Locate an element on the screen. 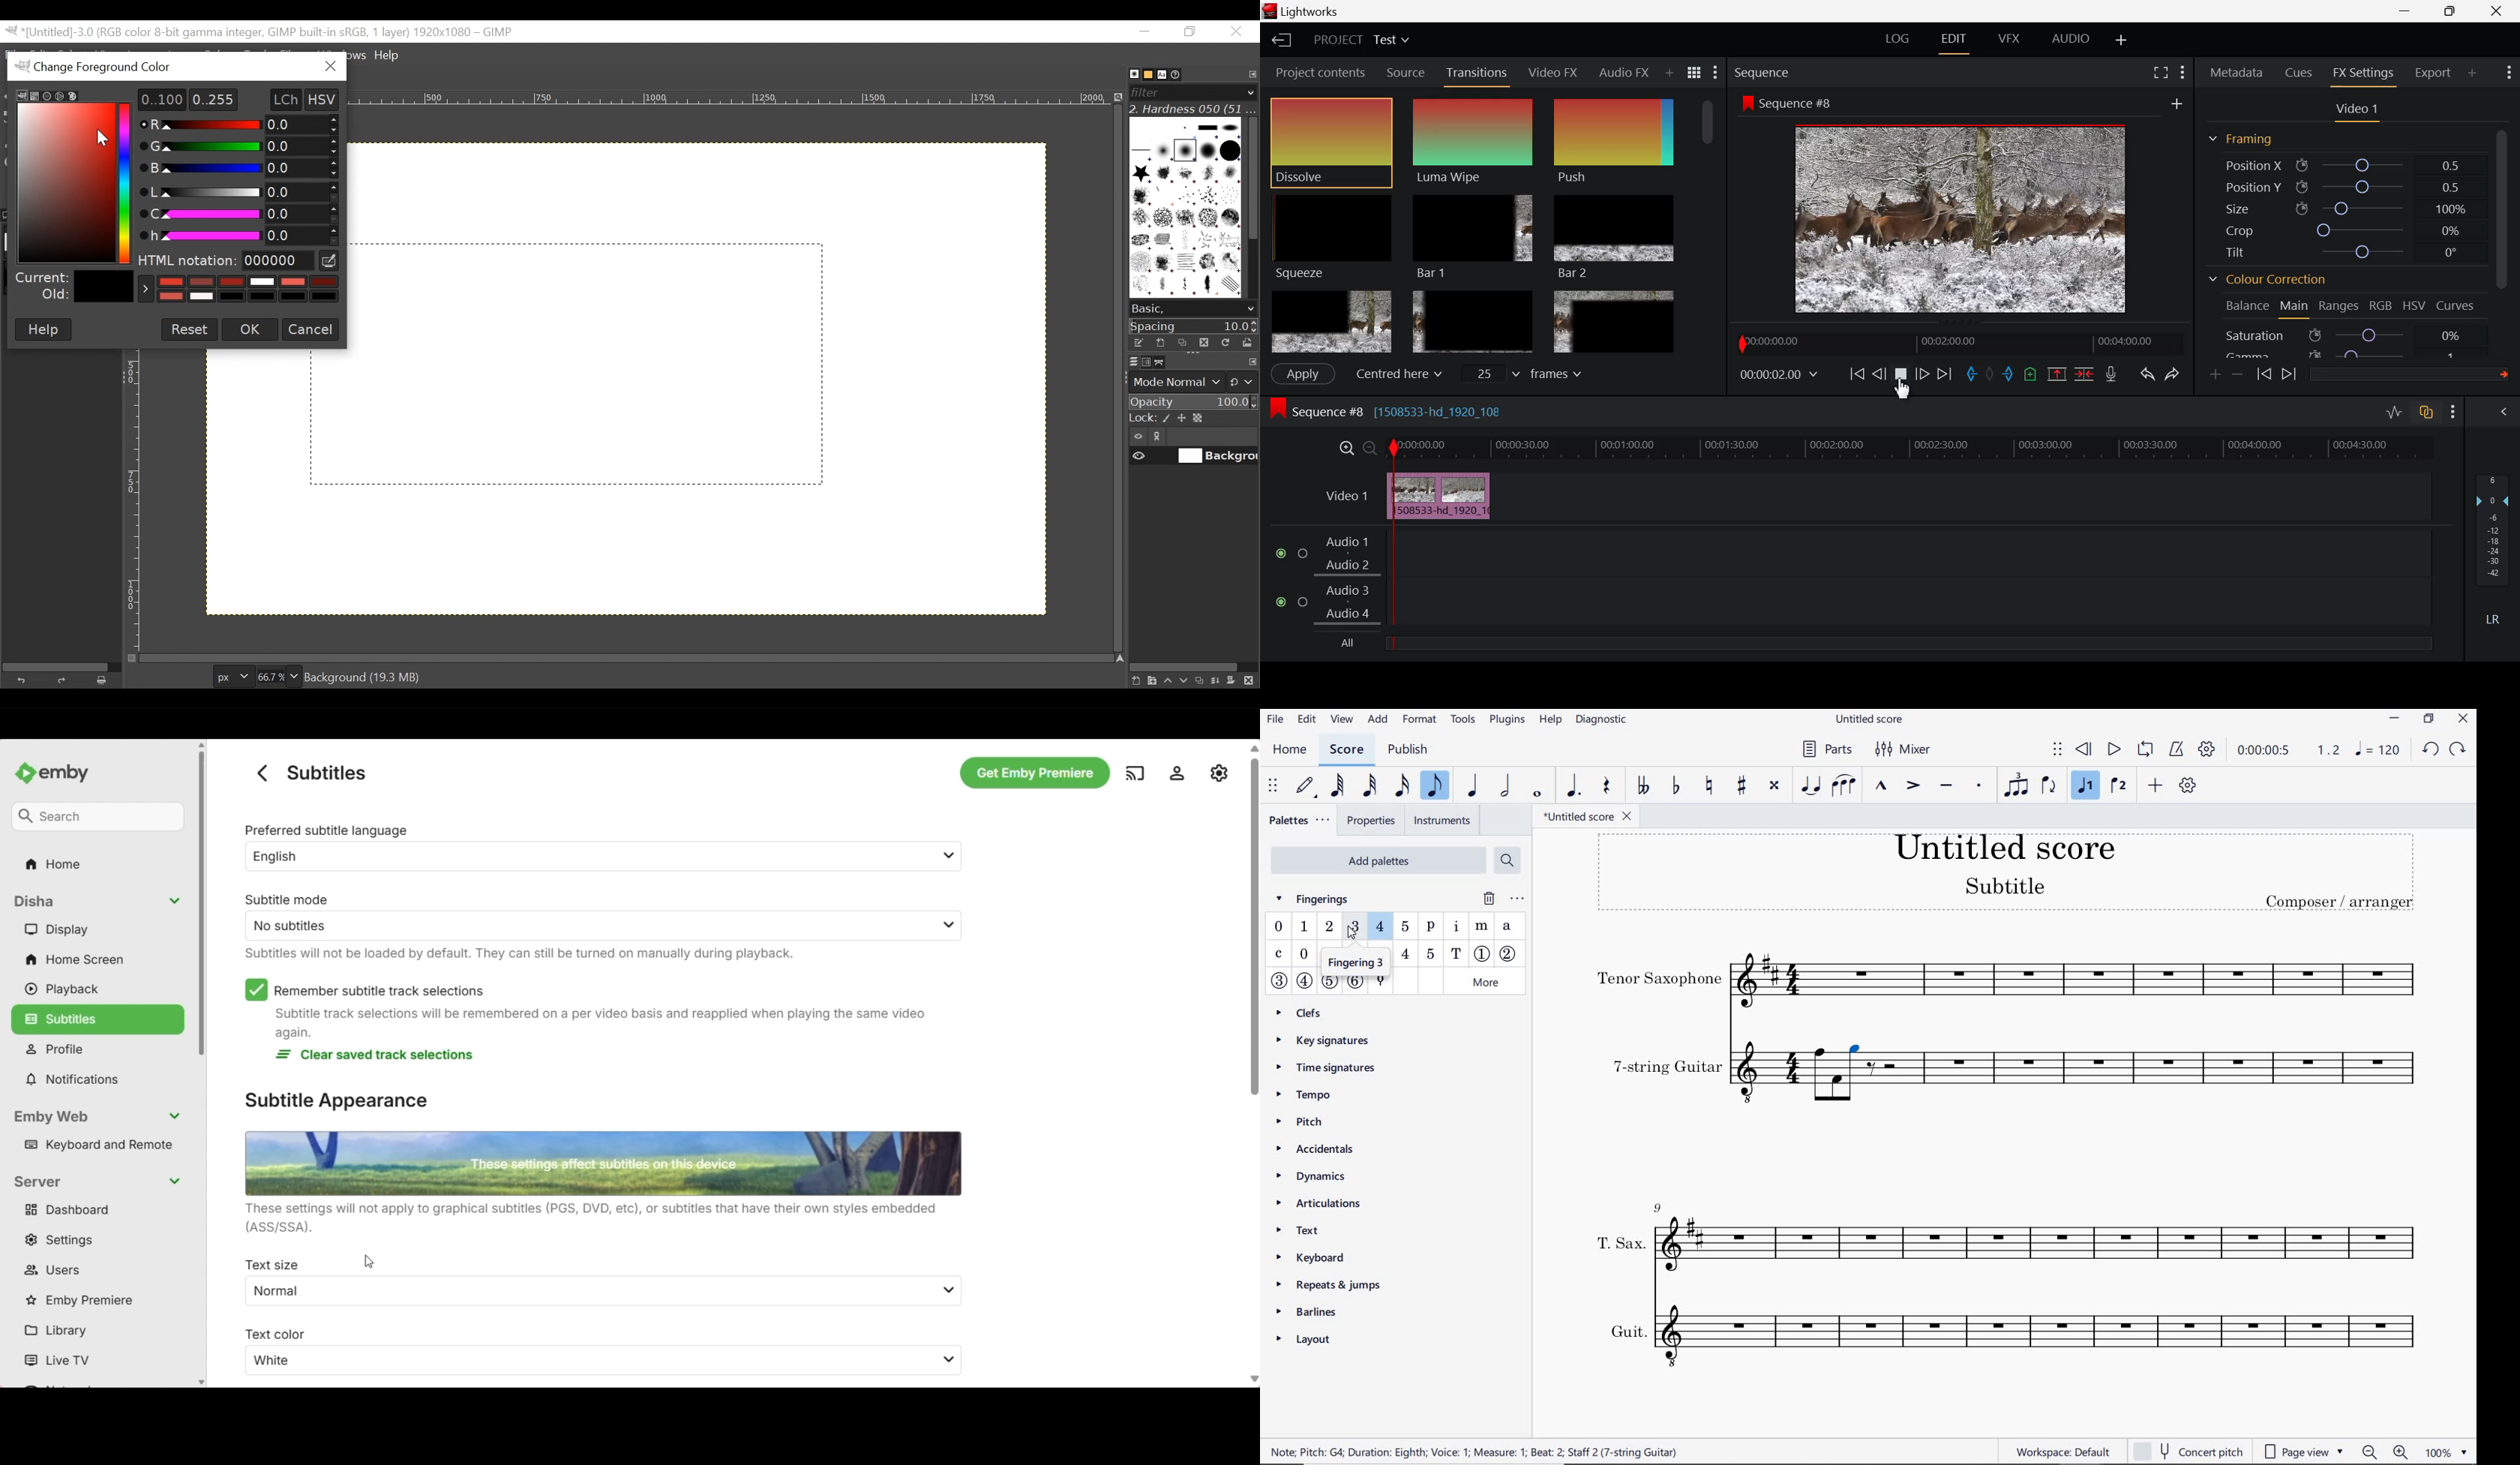  Main Tab Open is located at coordinates (2295, 307).